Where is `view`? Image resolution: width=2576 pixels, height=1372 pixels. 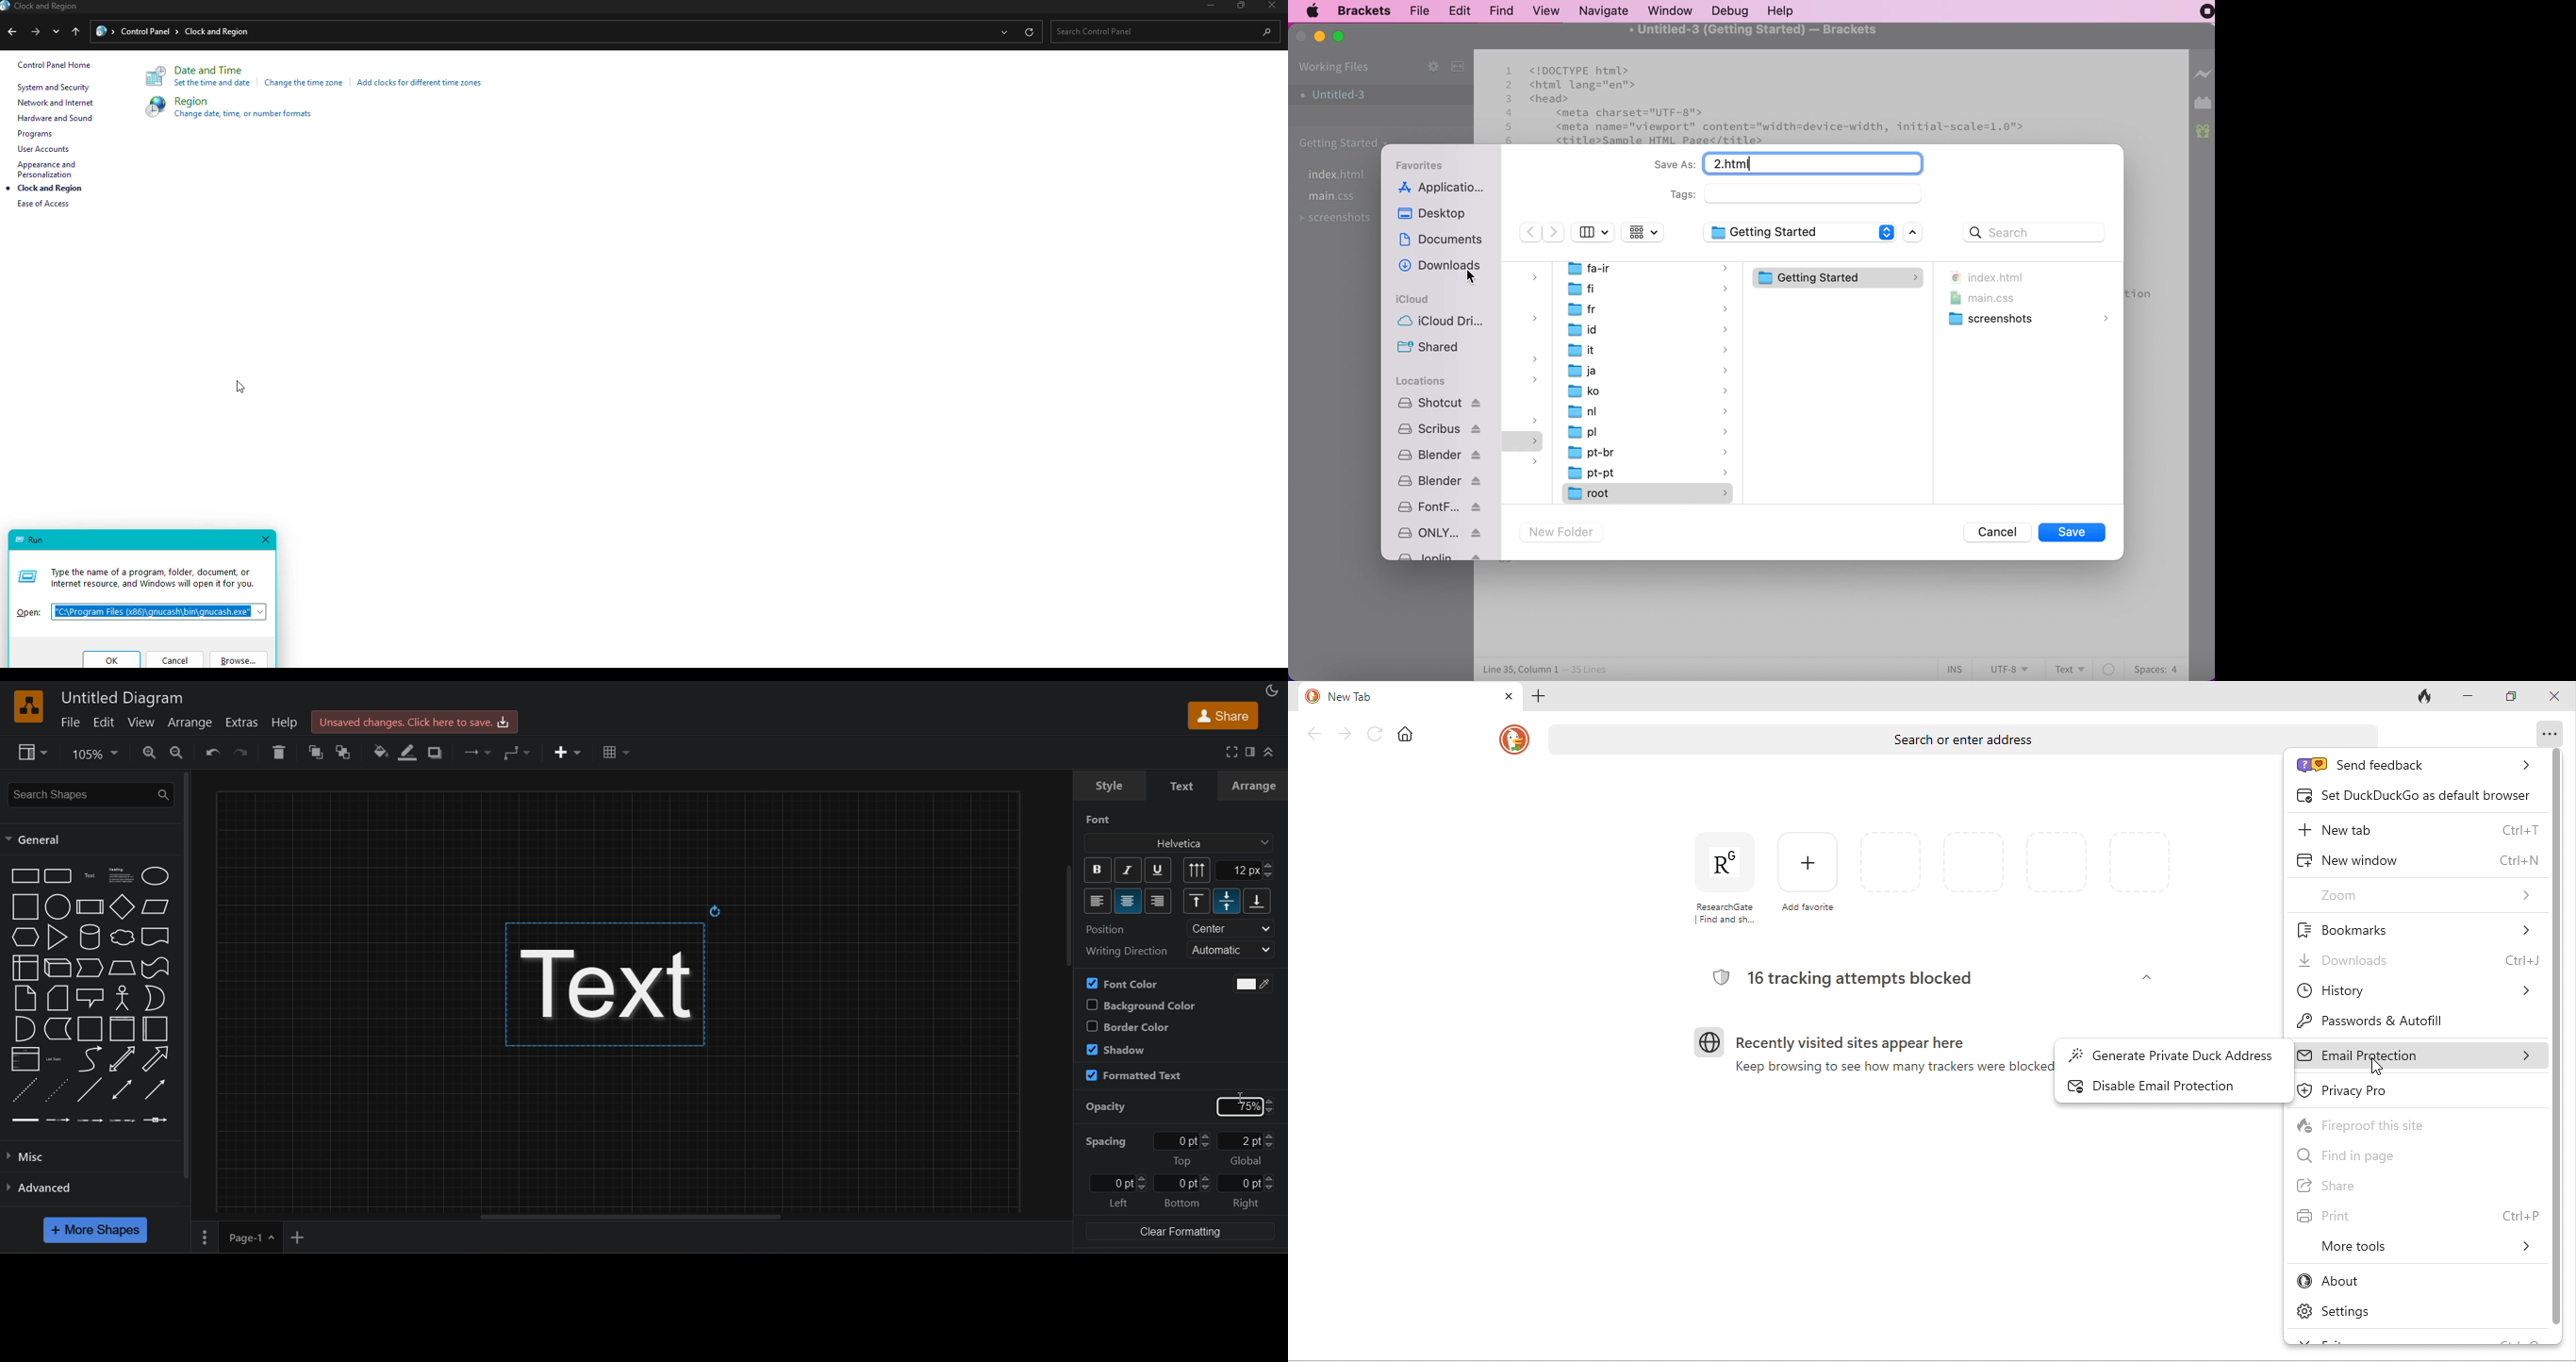
view is located at coordinates (34, 753).